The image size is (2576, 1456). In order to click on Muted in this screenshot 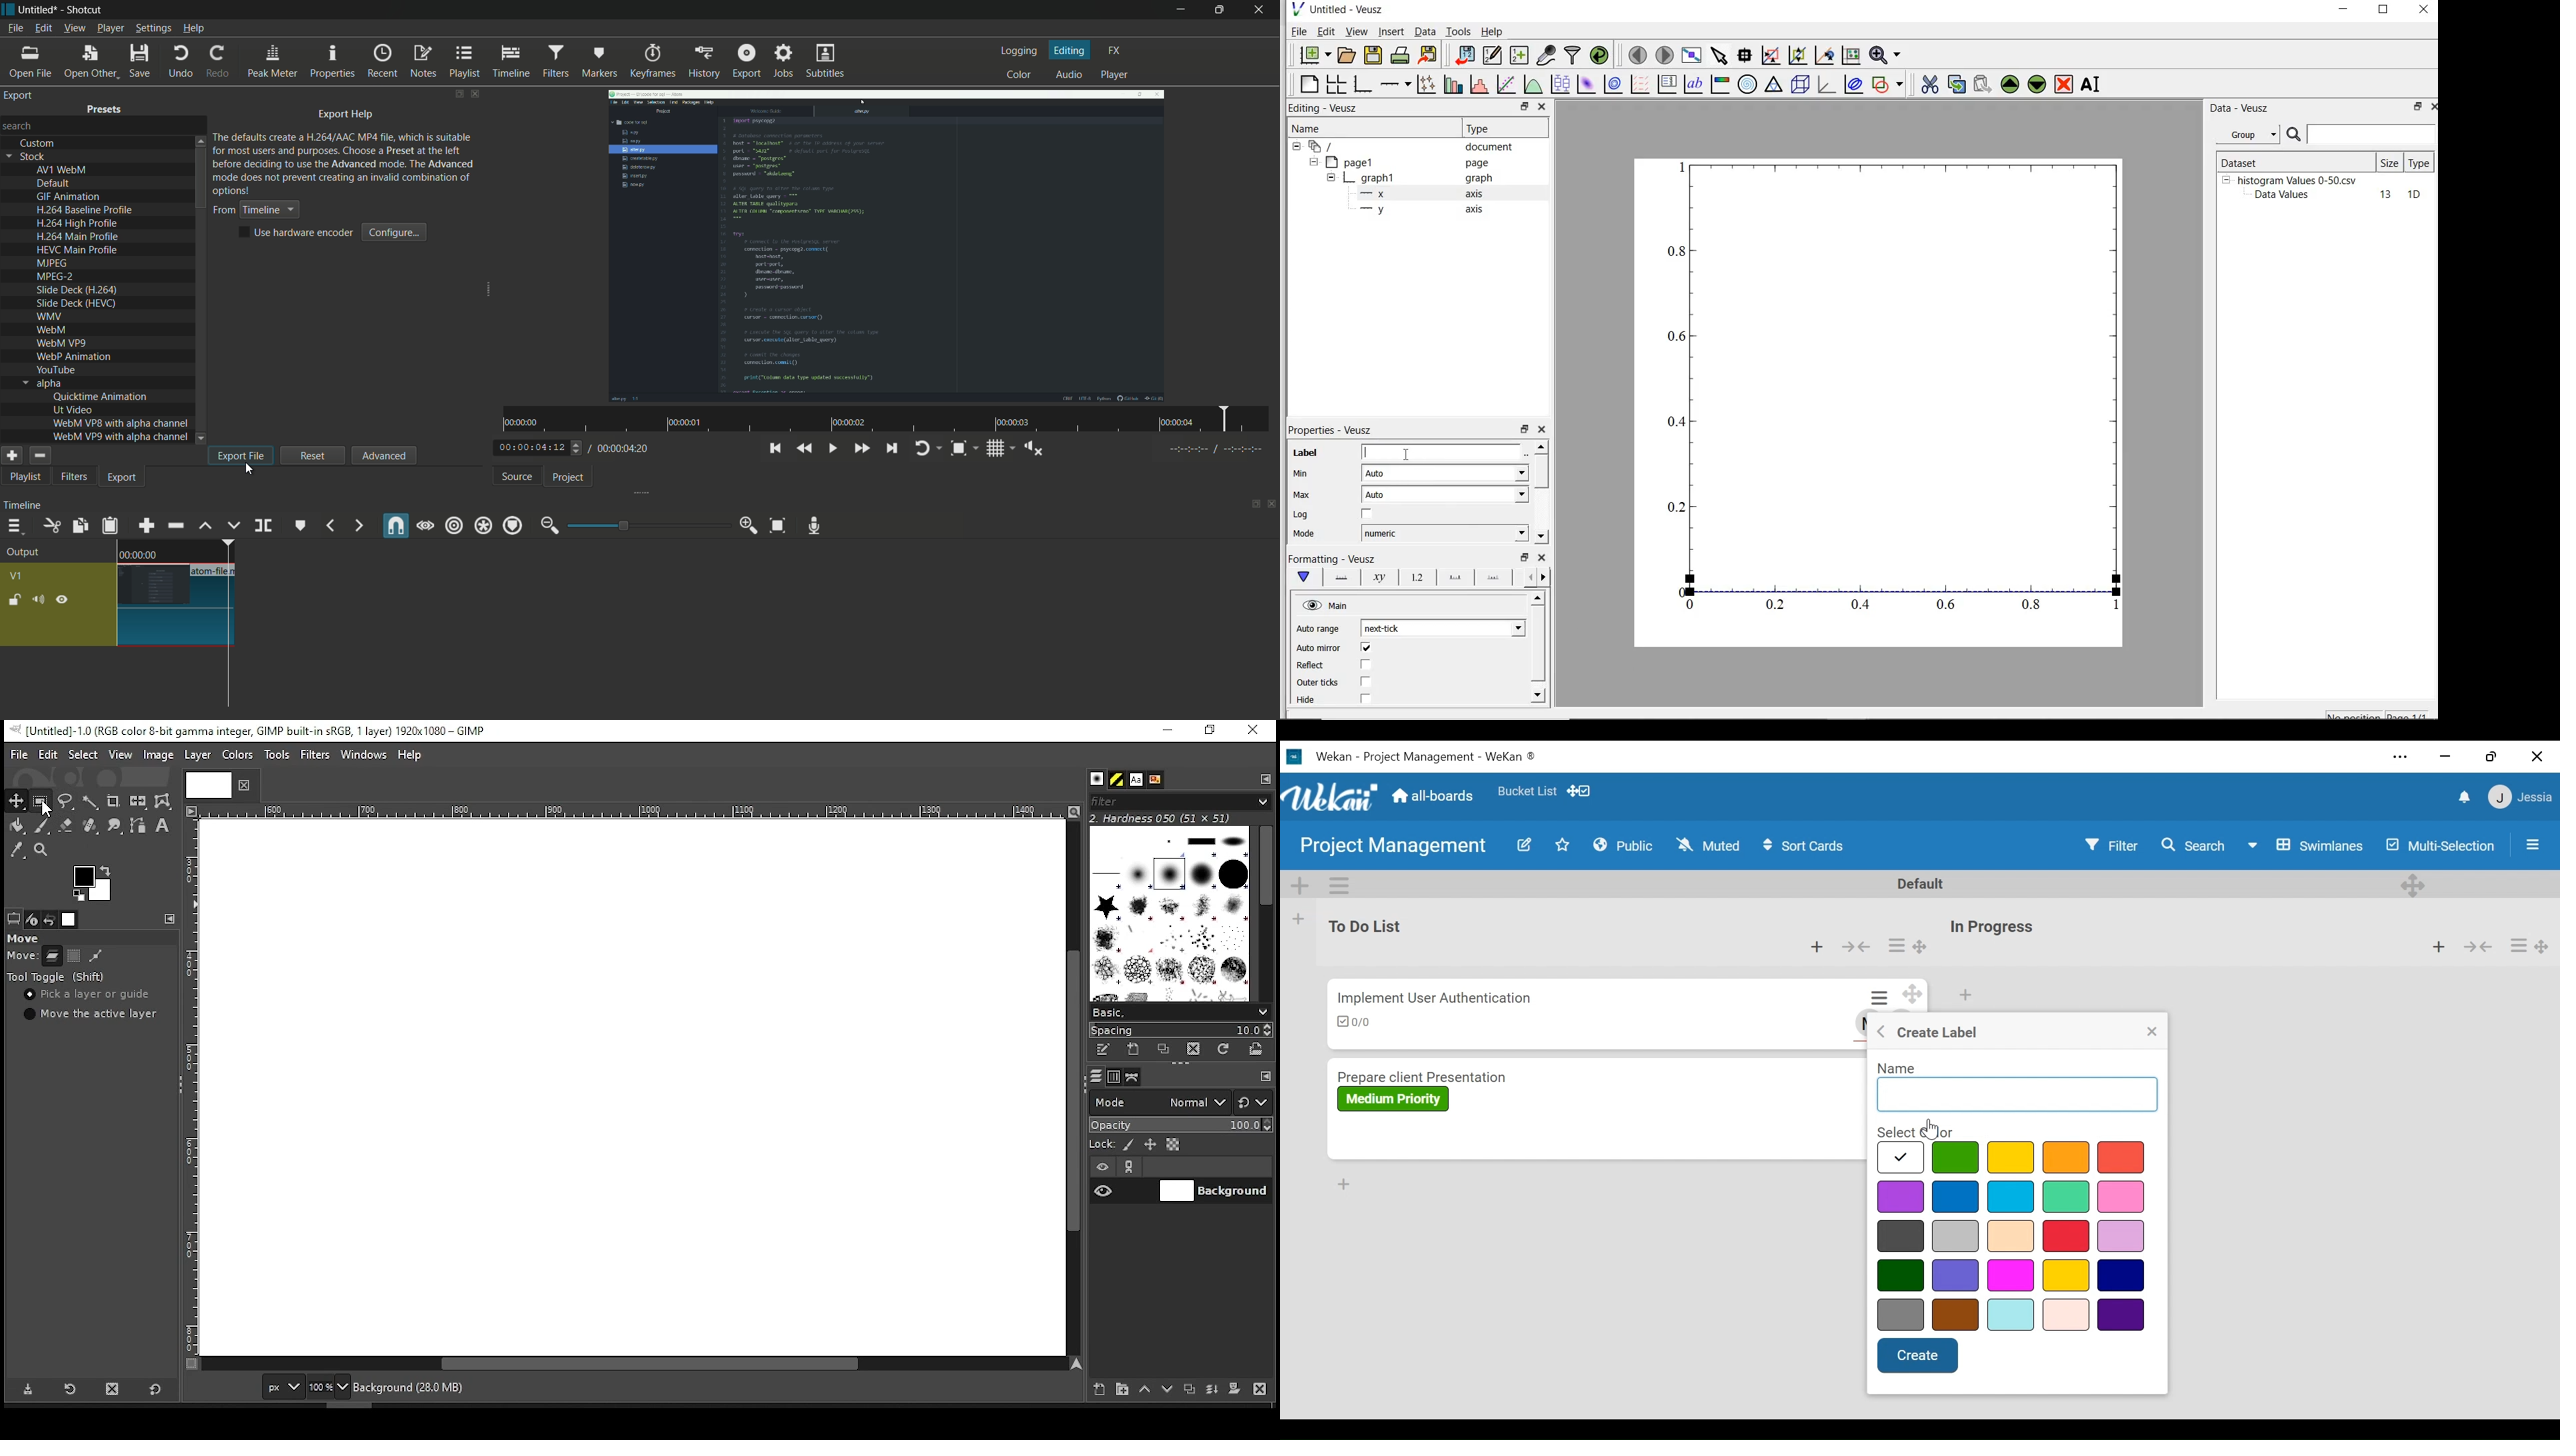, I will do `click(1707, 845)`.